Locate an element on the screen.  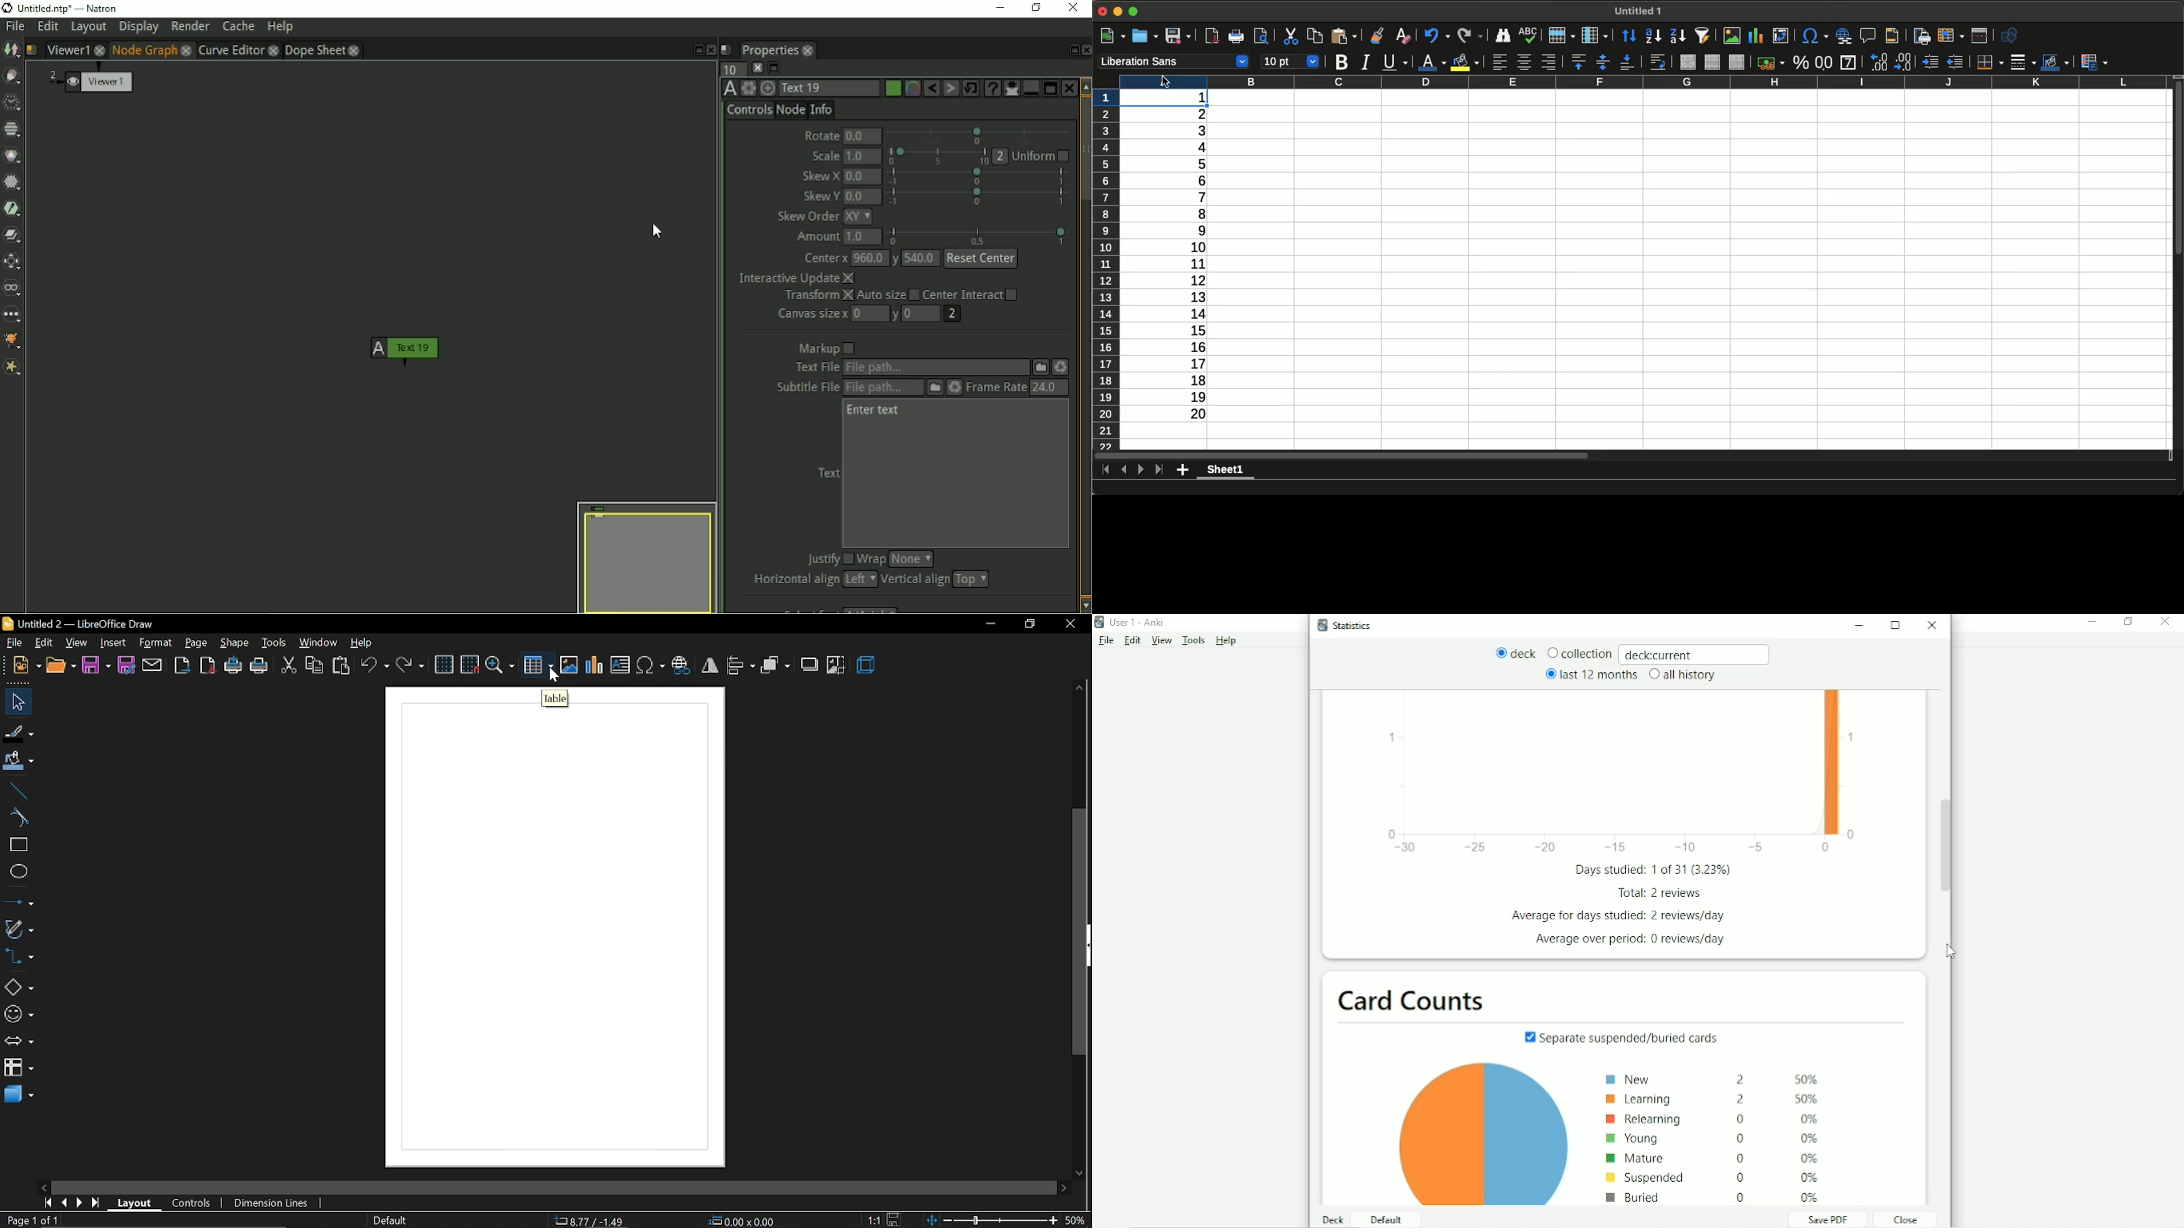
window is located at coordinates (320, 645).